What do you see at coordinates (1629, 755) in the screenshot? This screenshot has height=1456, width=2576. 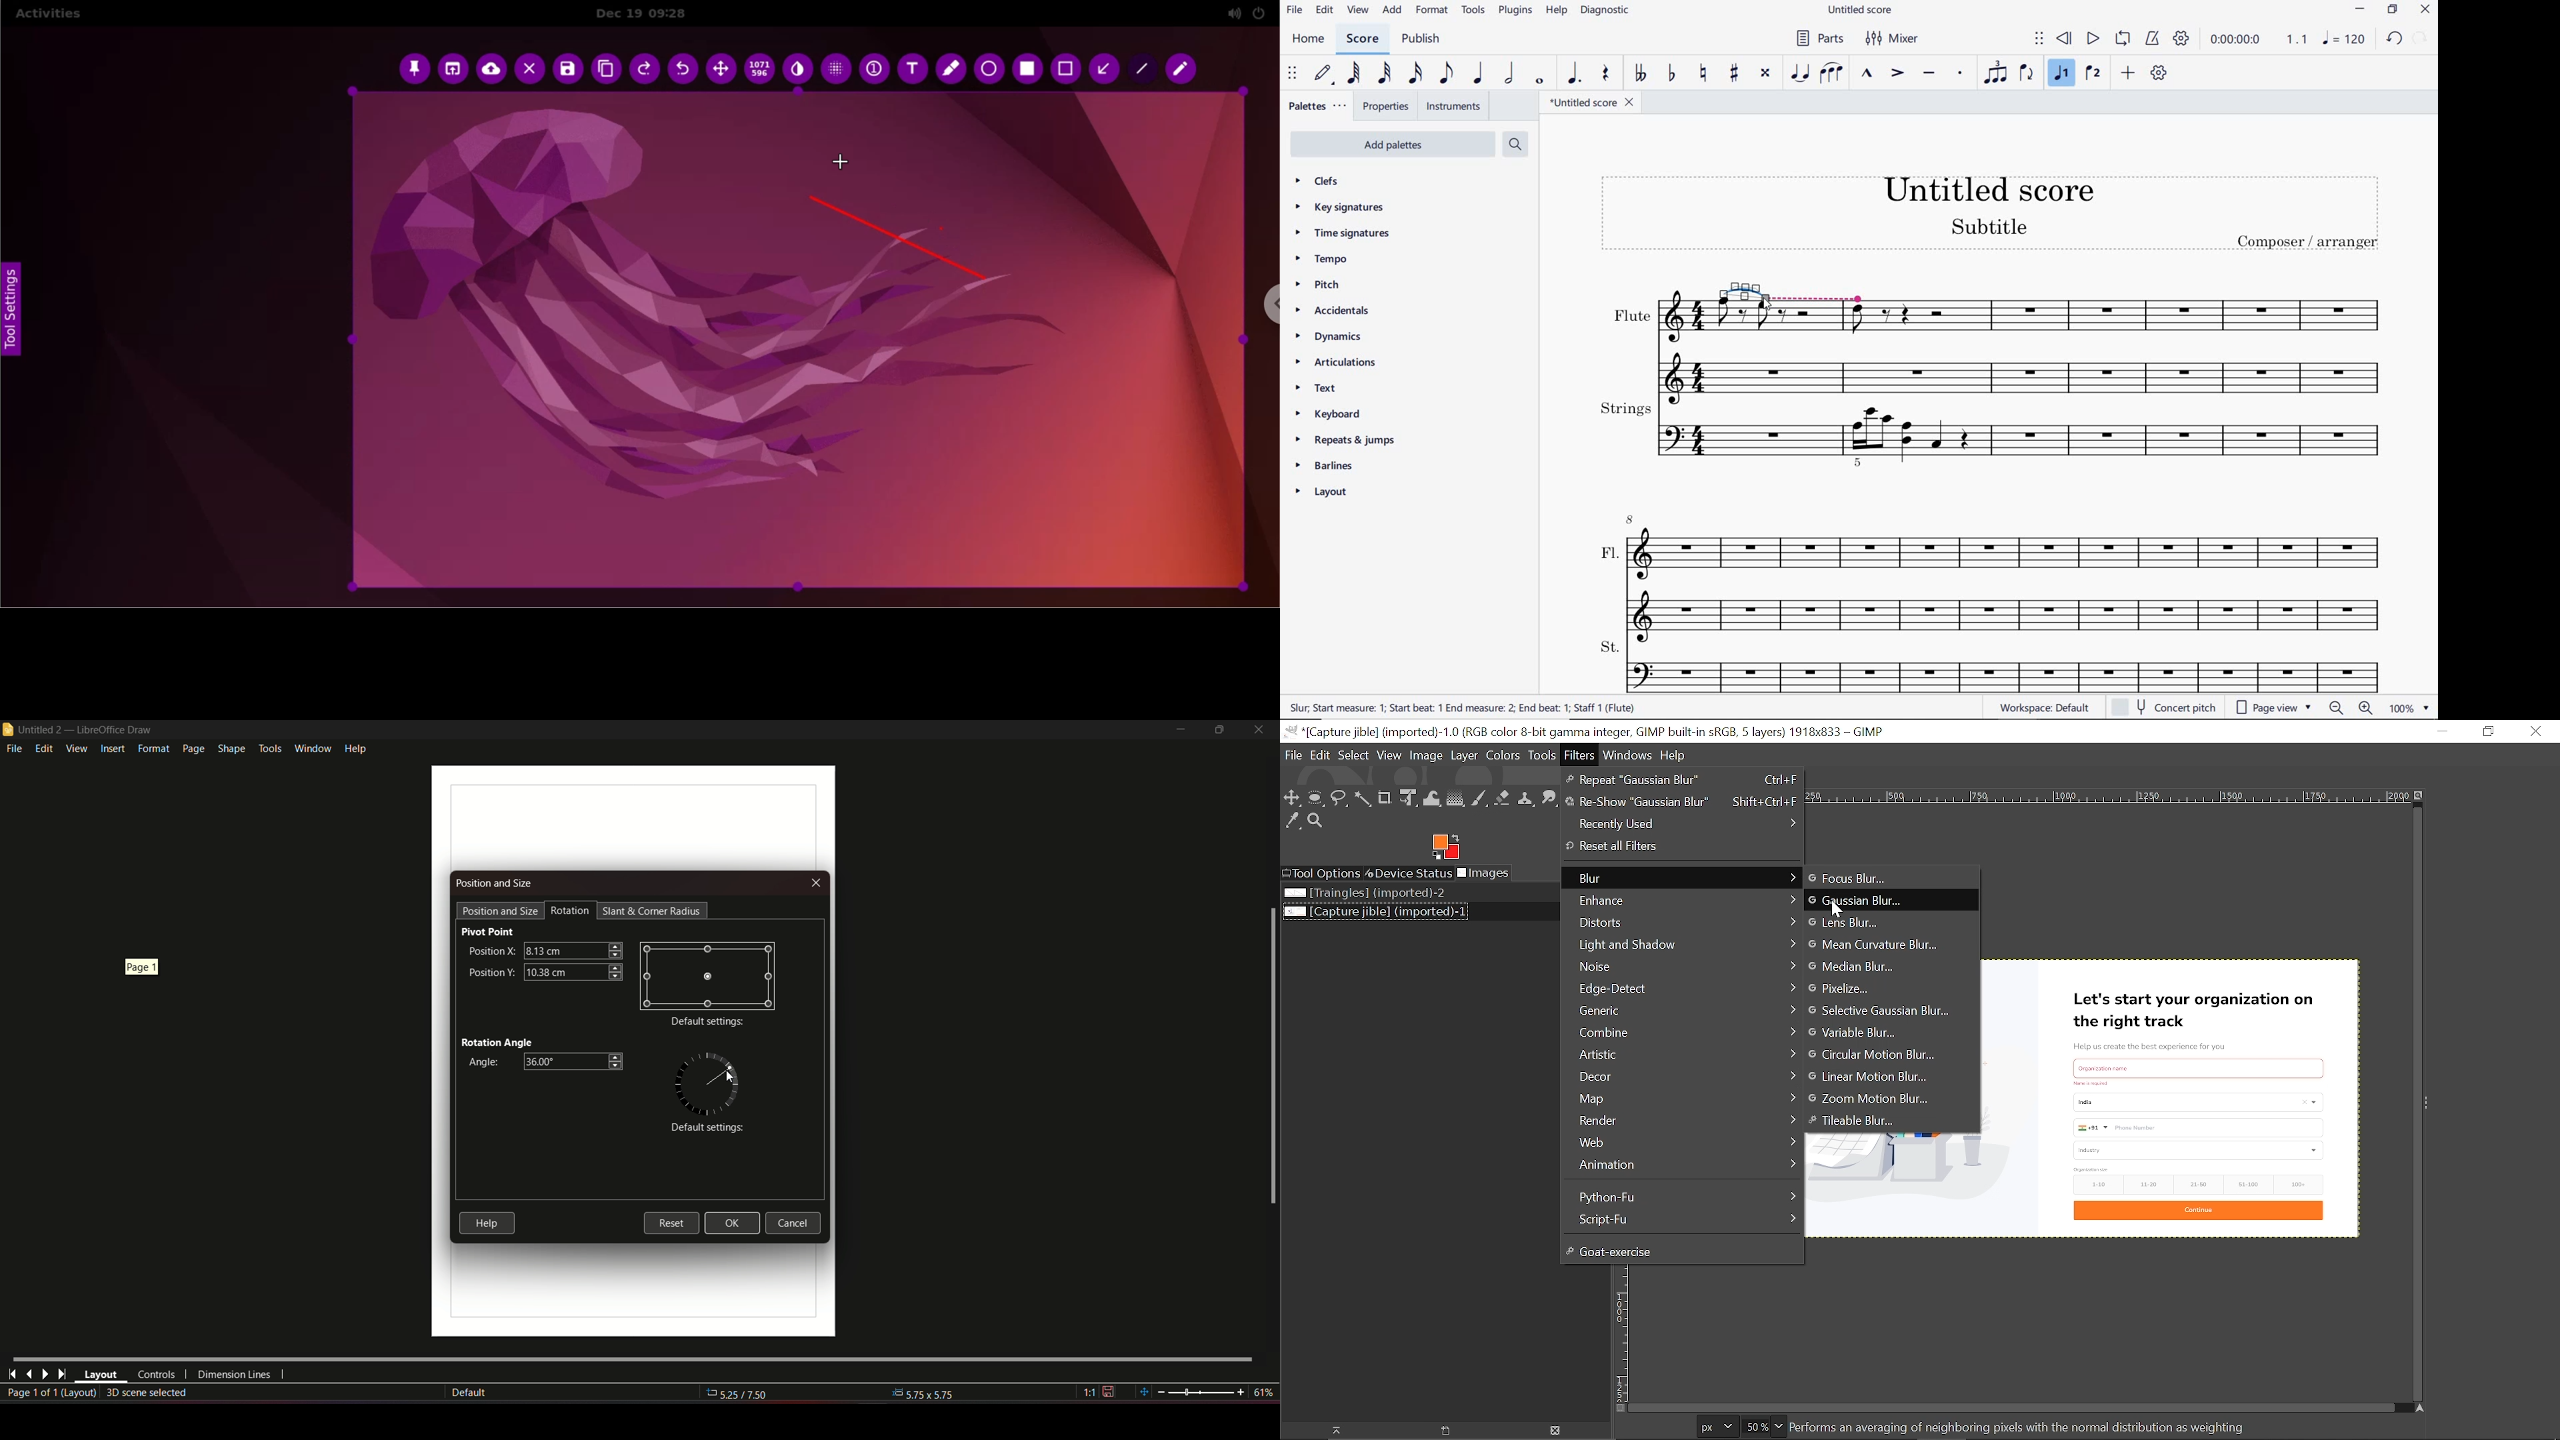 I see `Windows` at bounding box center [1629, 755].